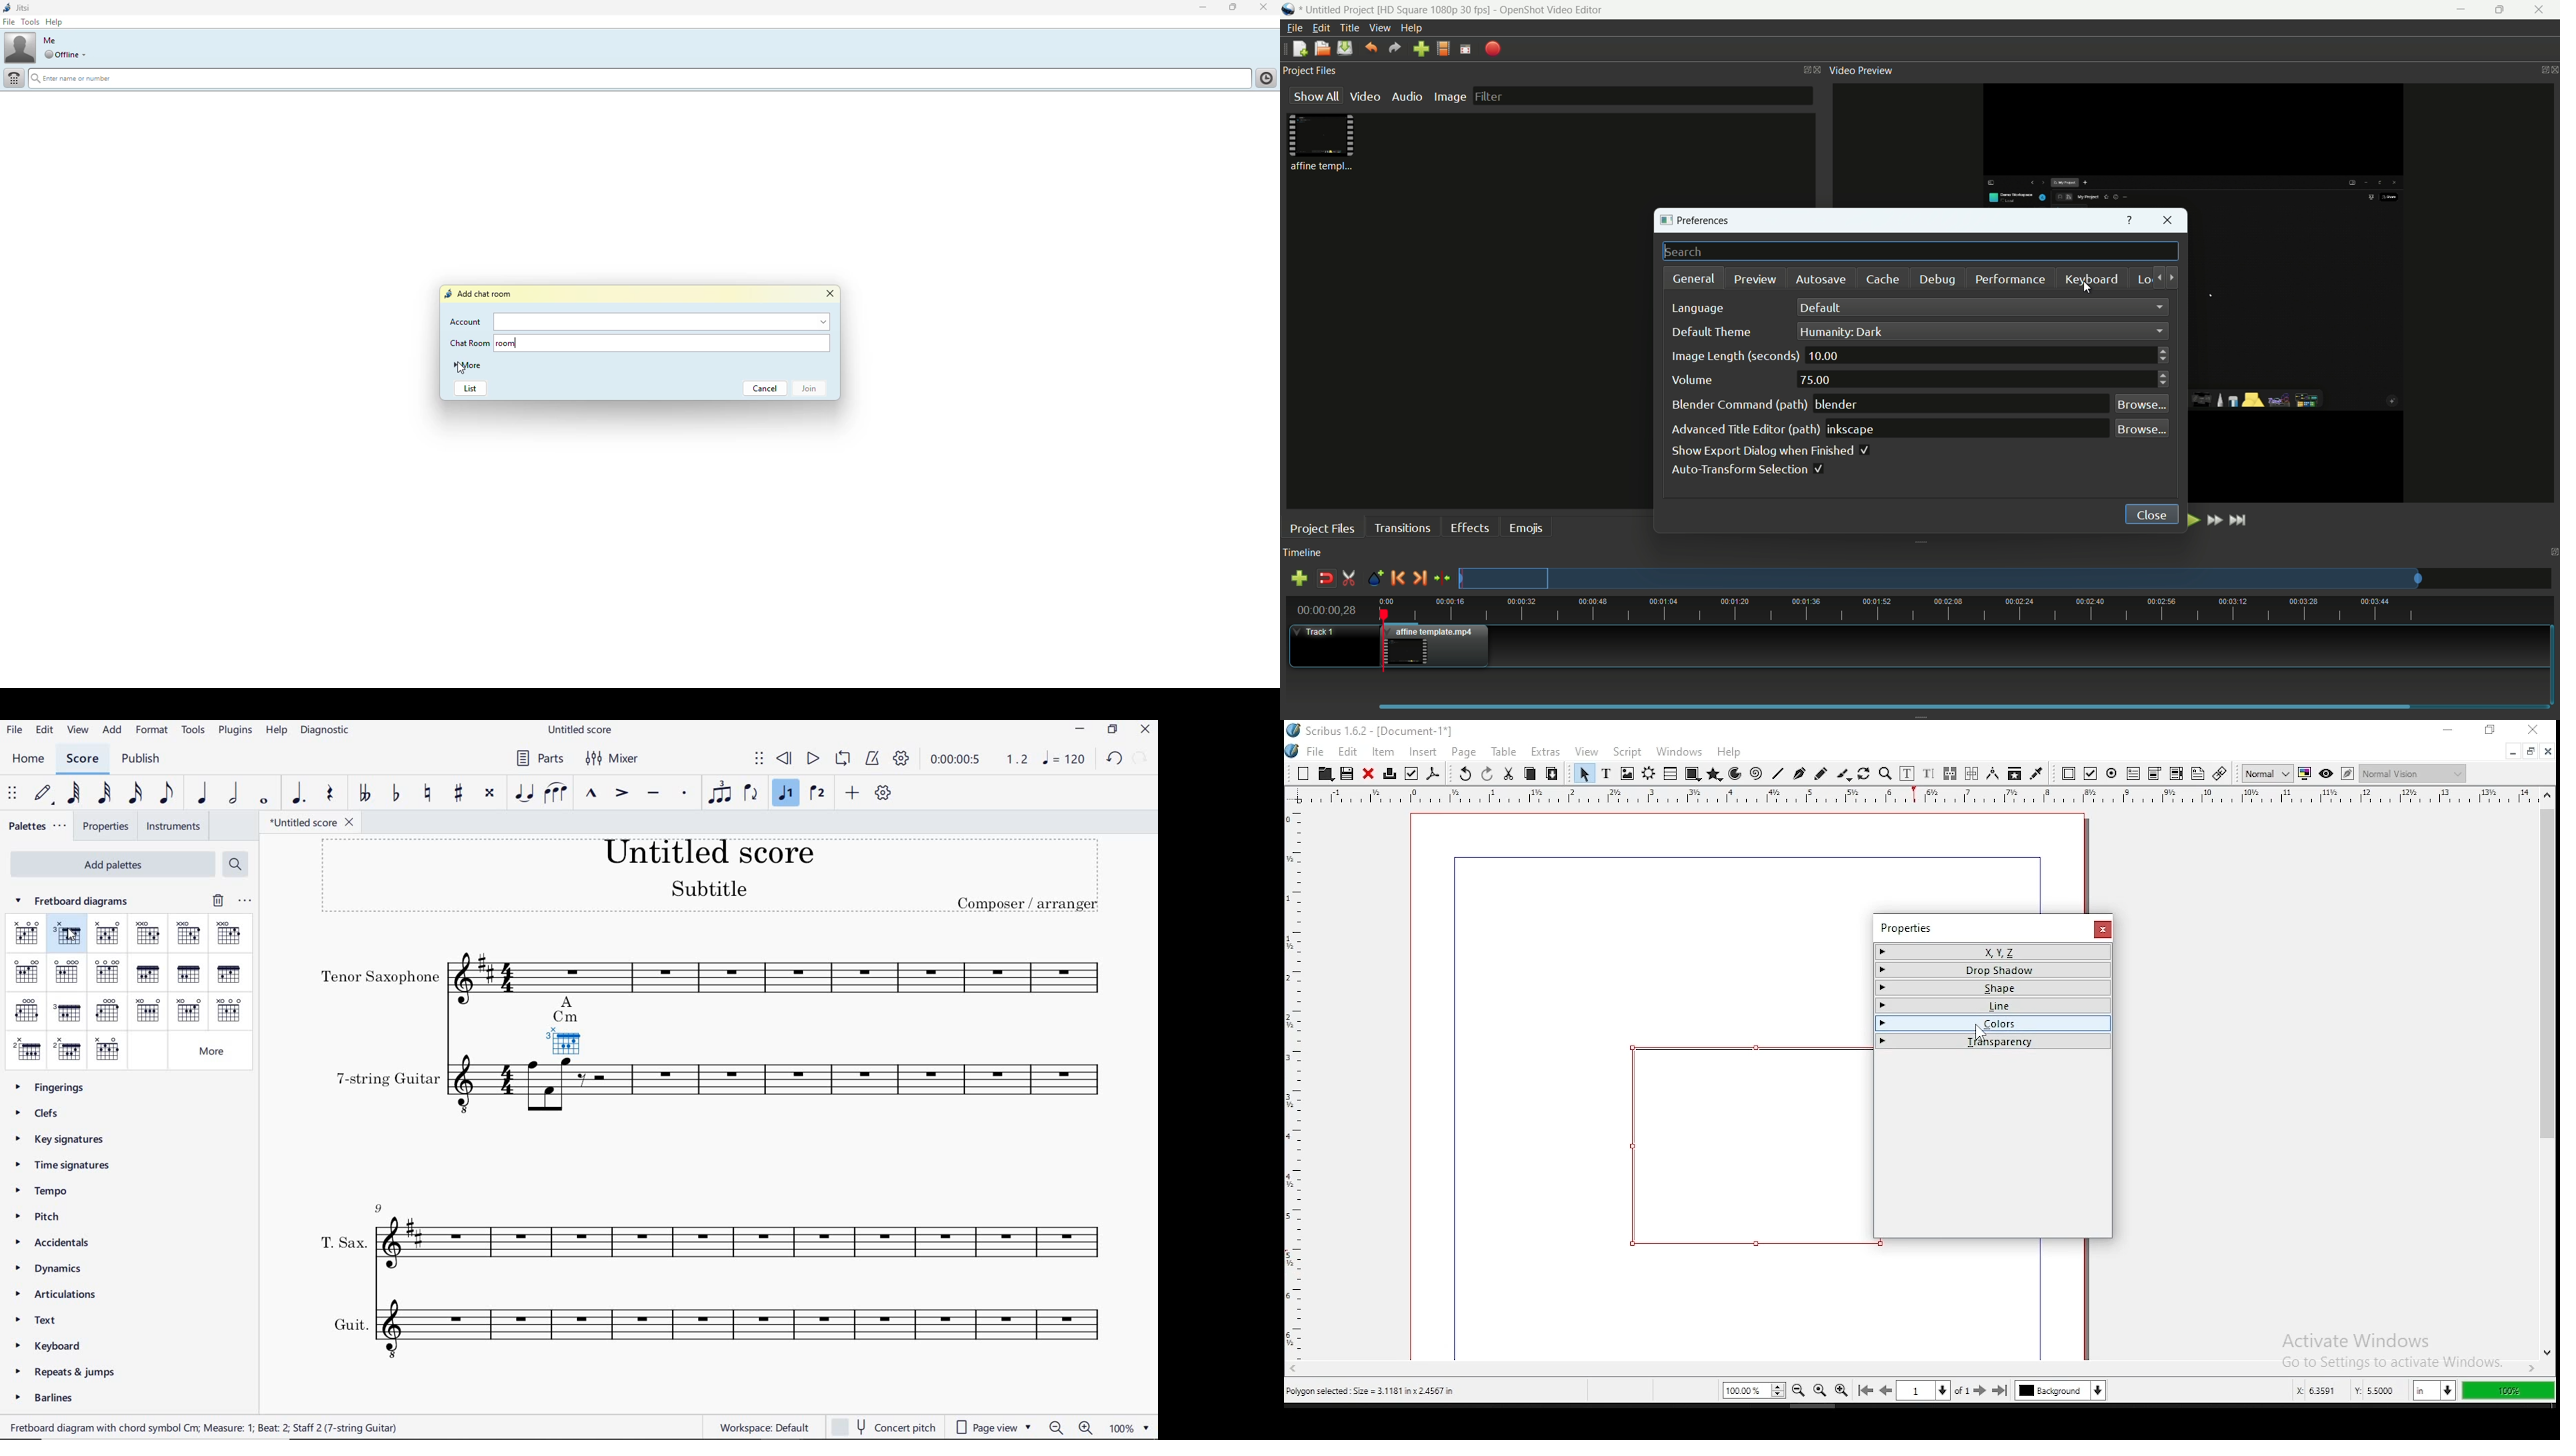 The width and height of the screenshot is (2576, 1456). I want to click on INSTRUMENT: 7-STRING GUITAR, so click(718, 1099).